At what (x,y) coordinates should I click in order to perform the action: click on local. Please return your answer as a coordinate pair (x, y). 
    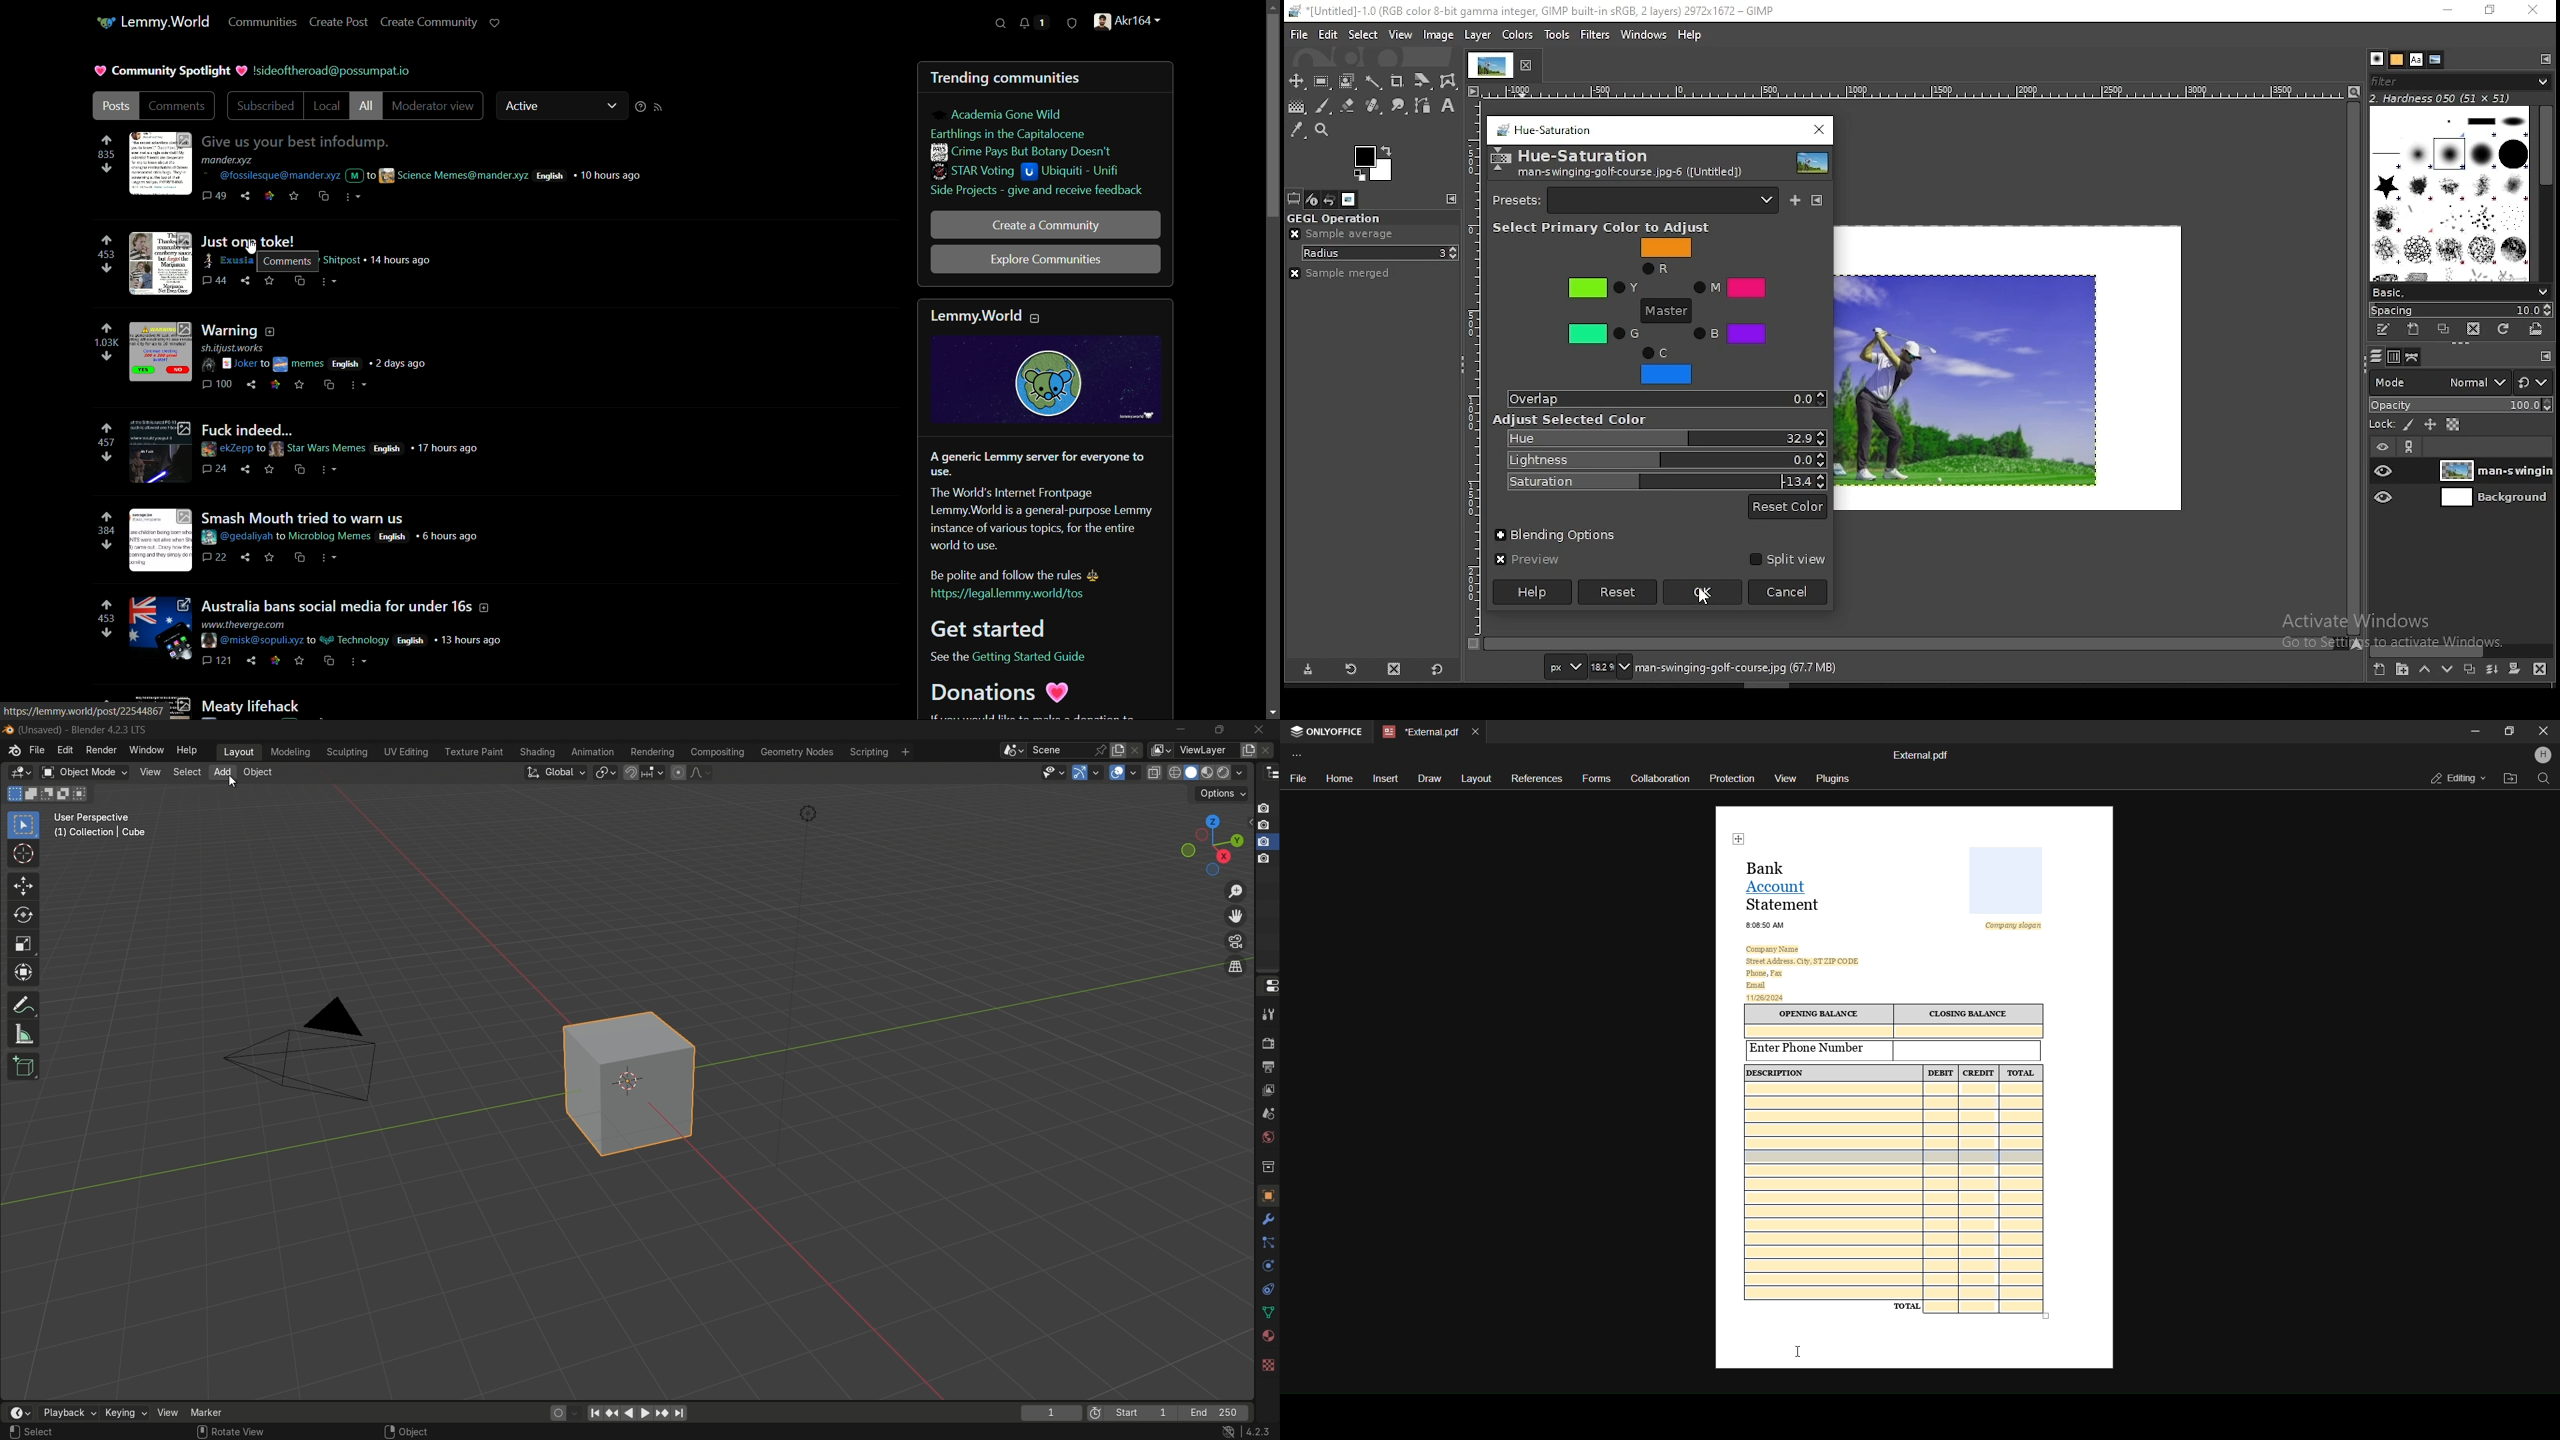
    Looking at the image, I should click on (329, 107).